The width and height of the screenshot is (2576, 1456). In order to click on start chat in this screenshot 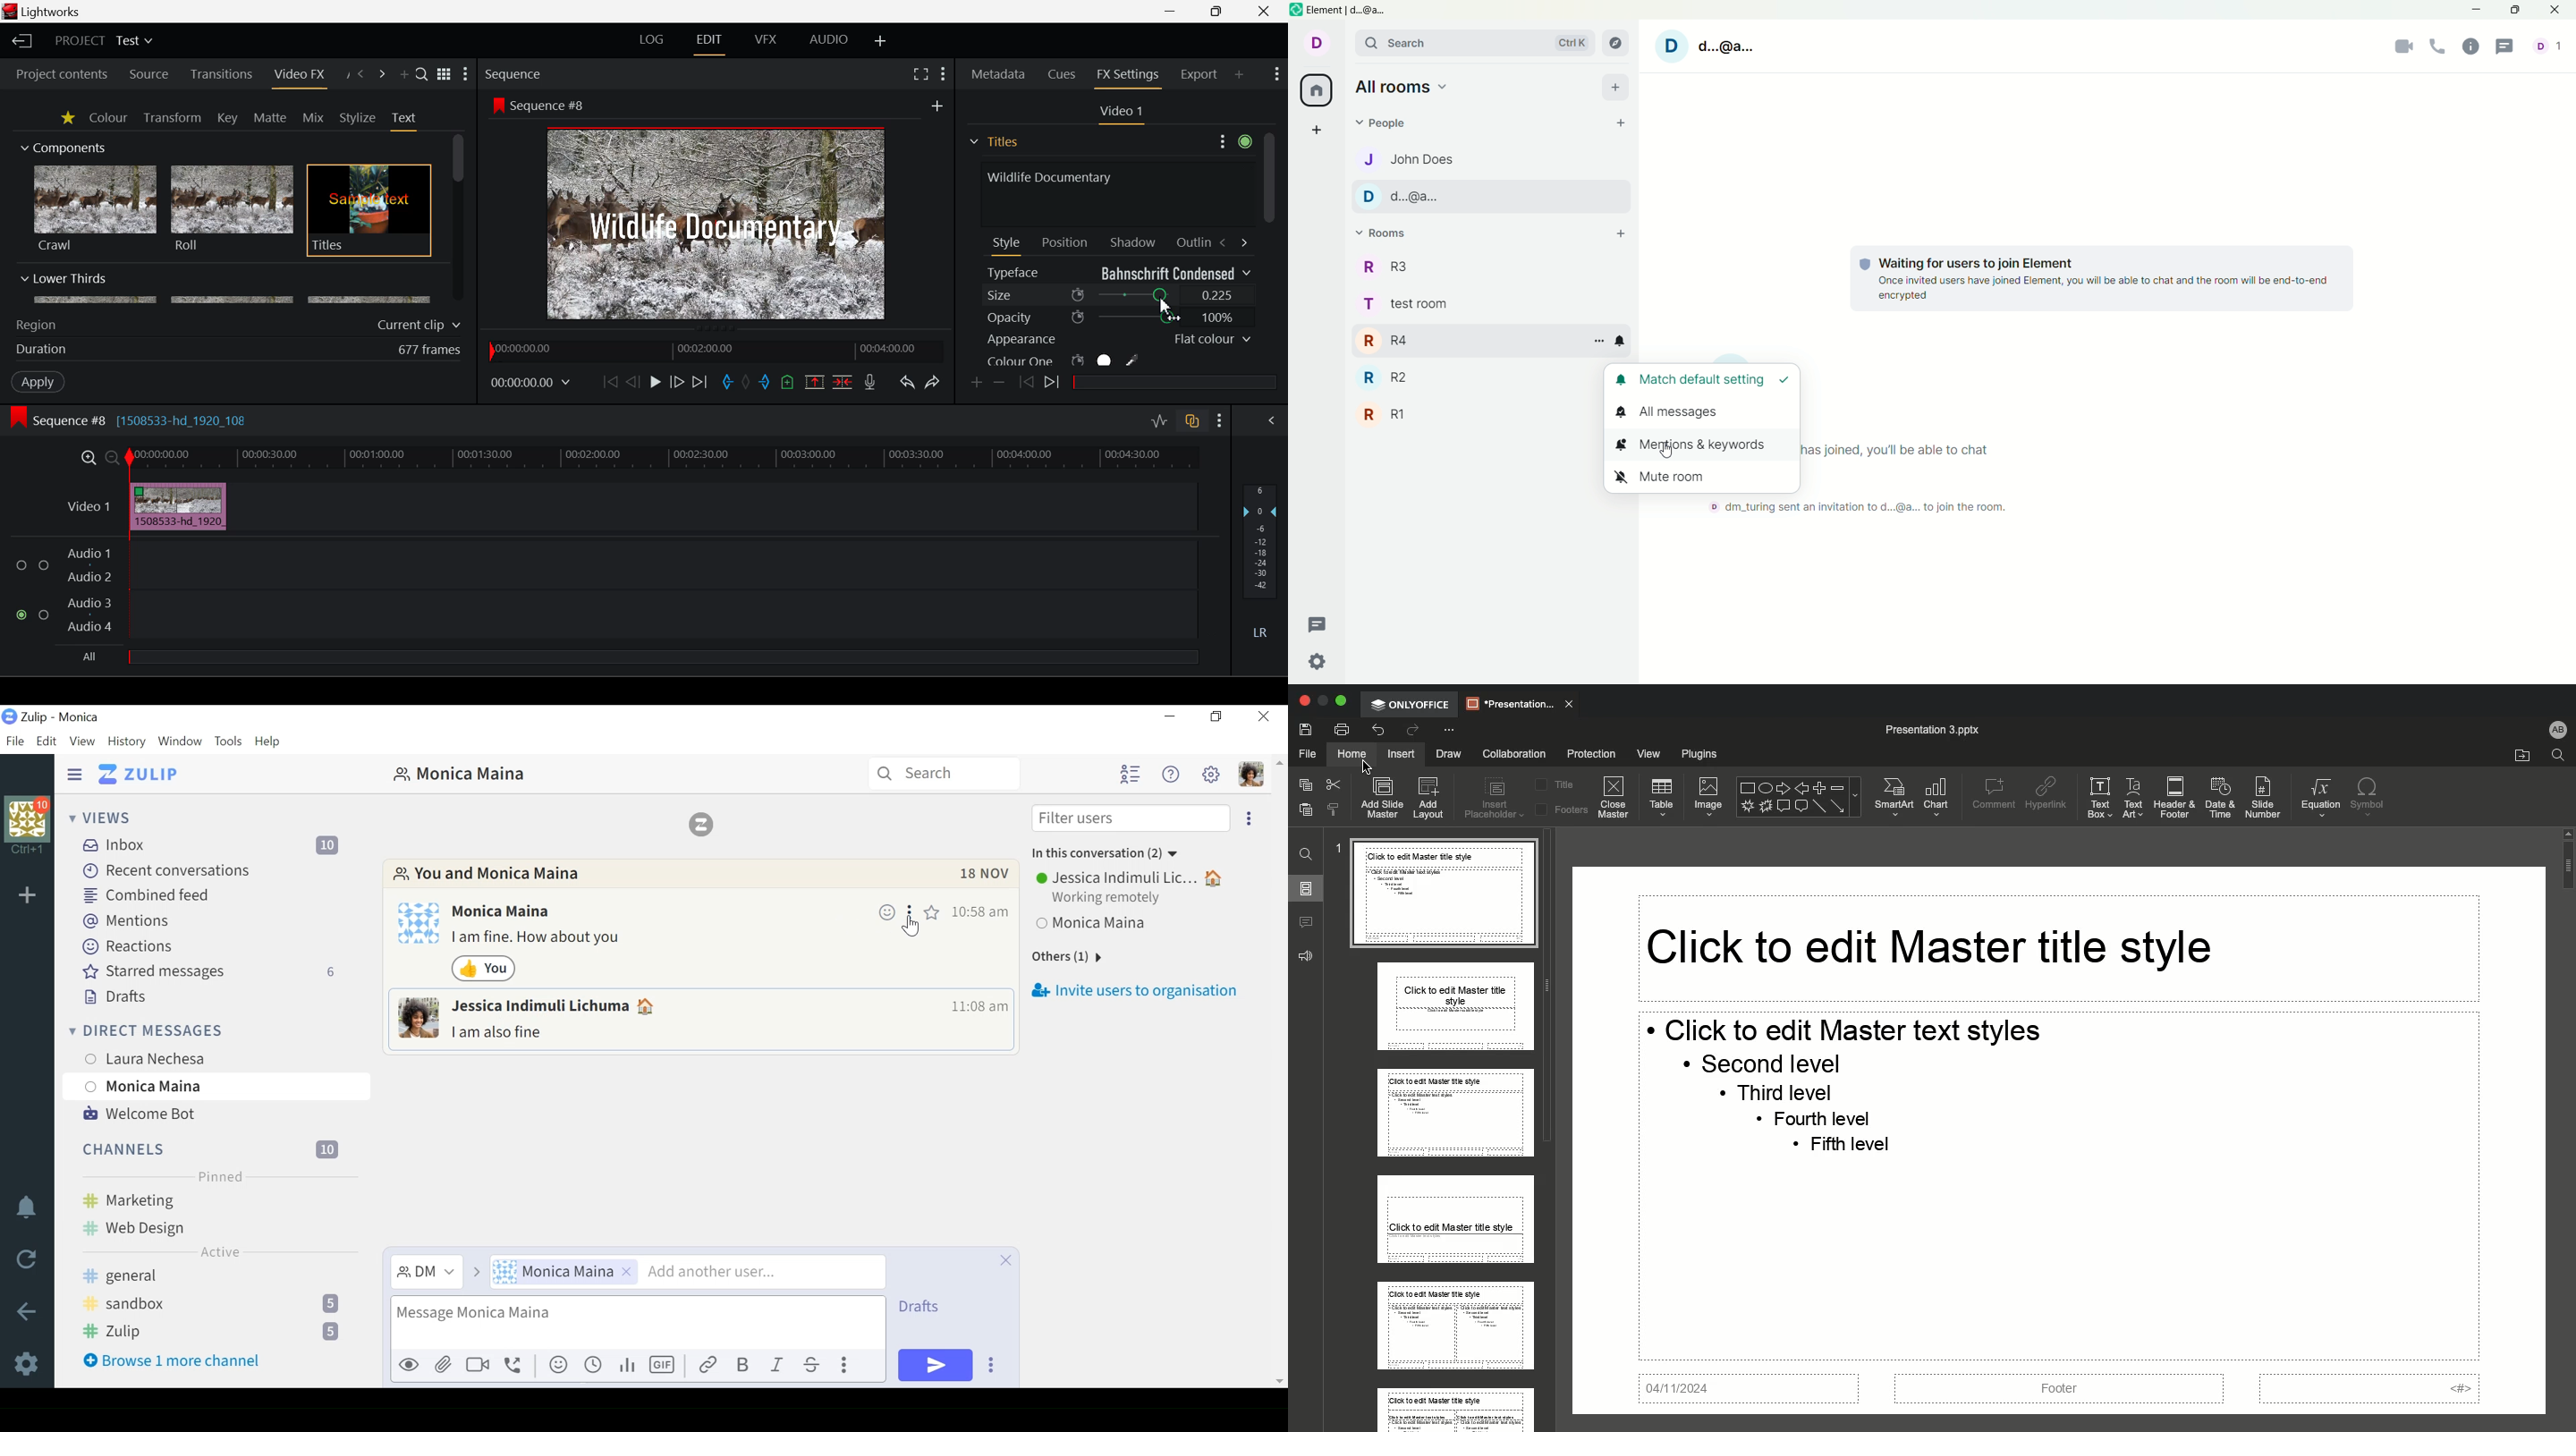, I will do `click(1620, 123)`.